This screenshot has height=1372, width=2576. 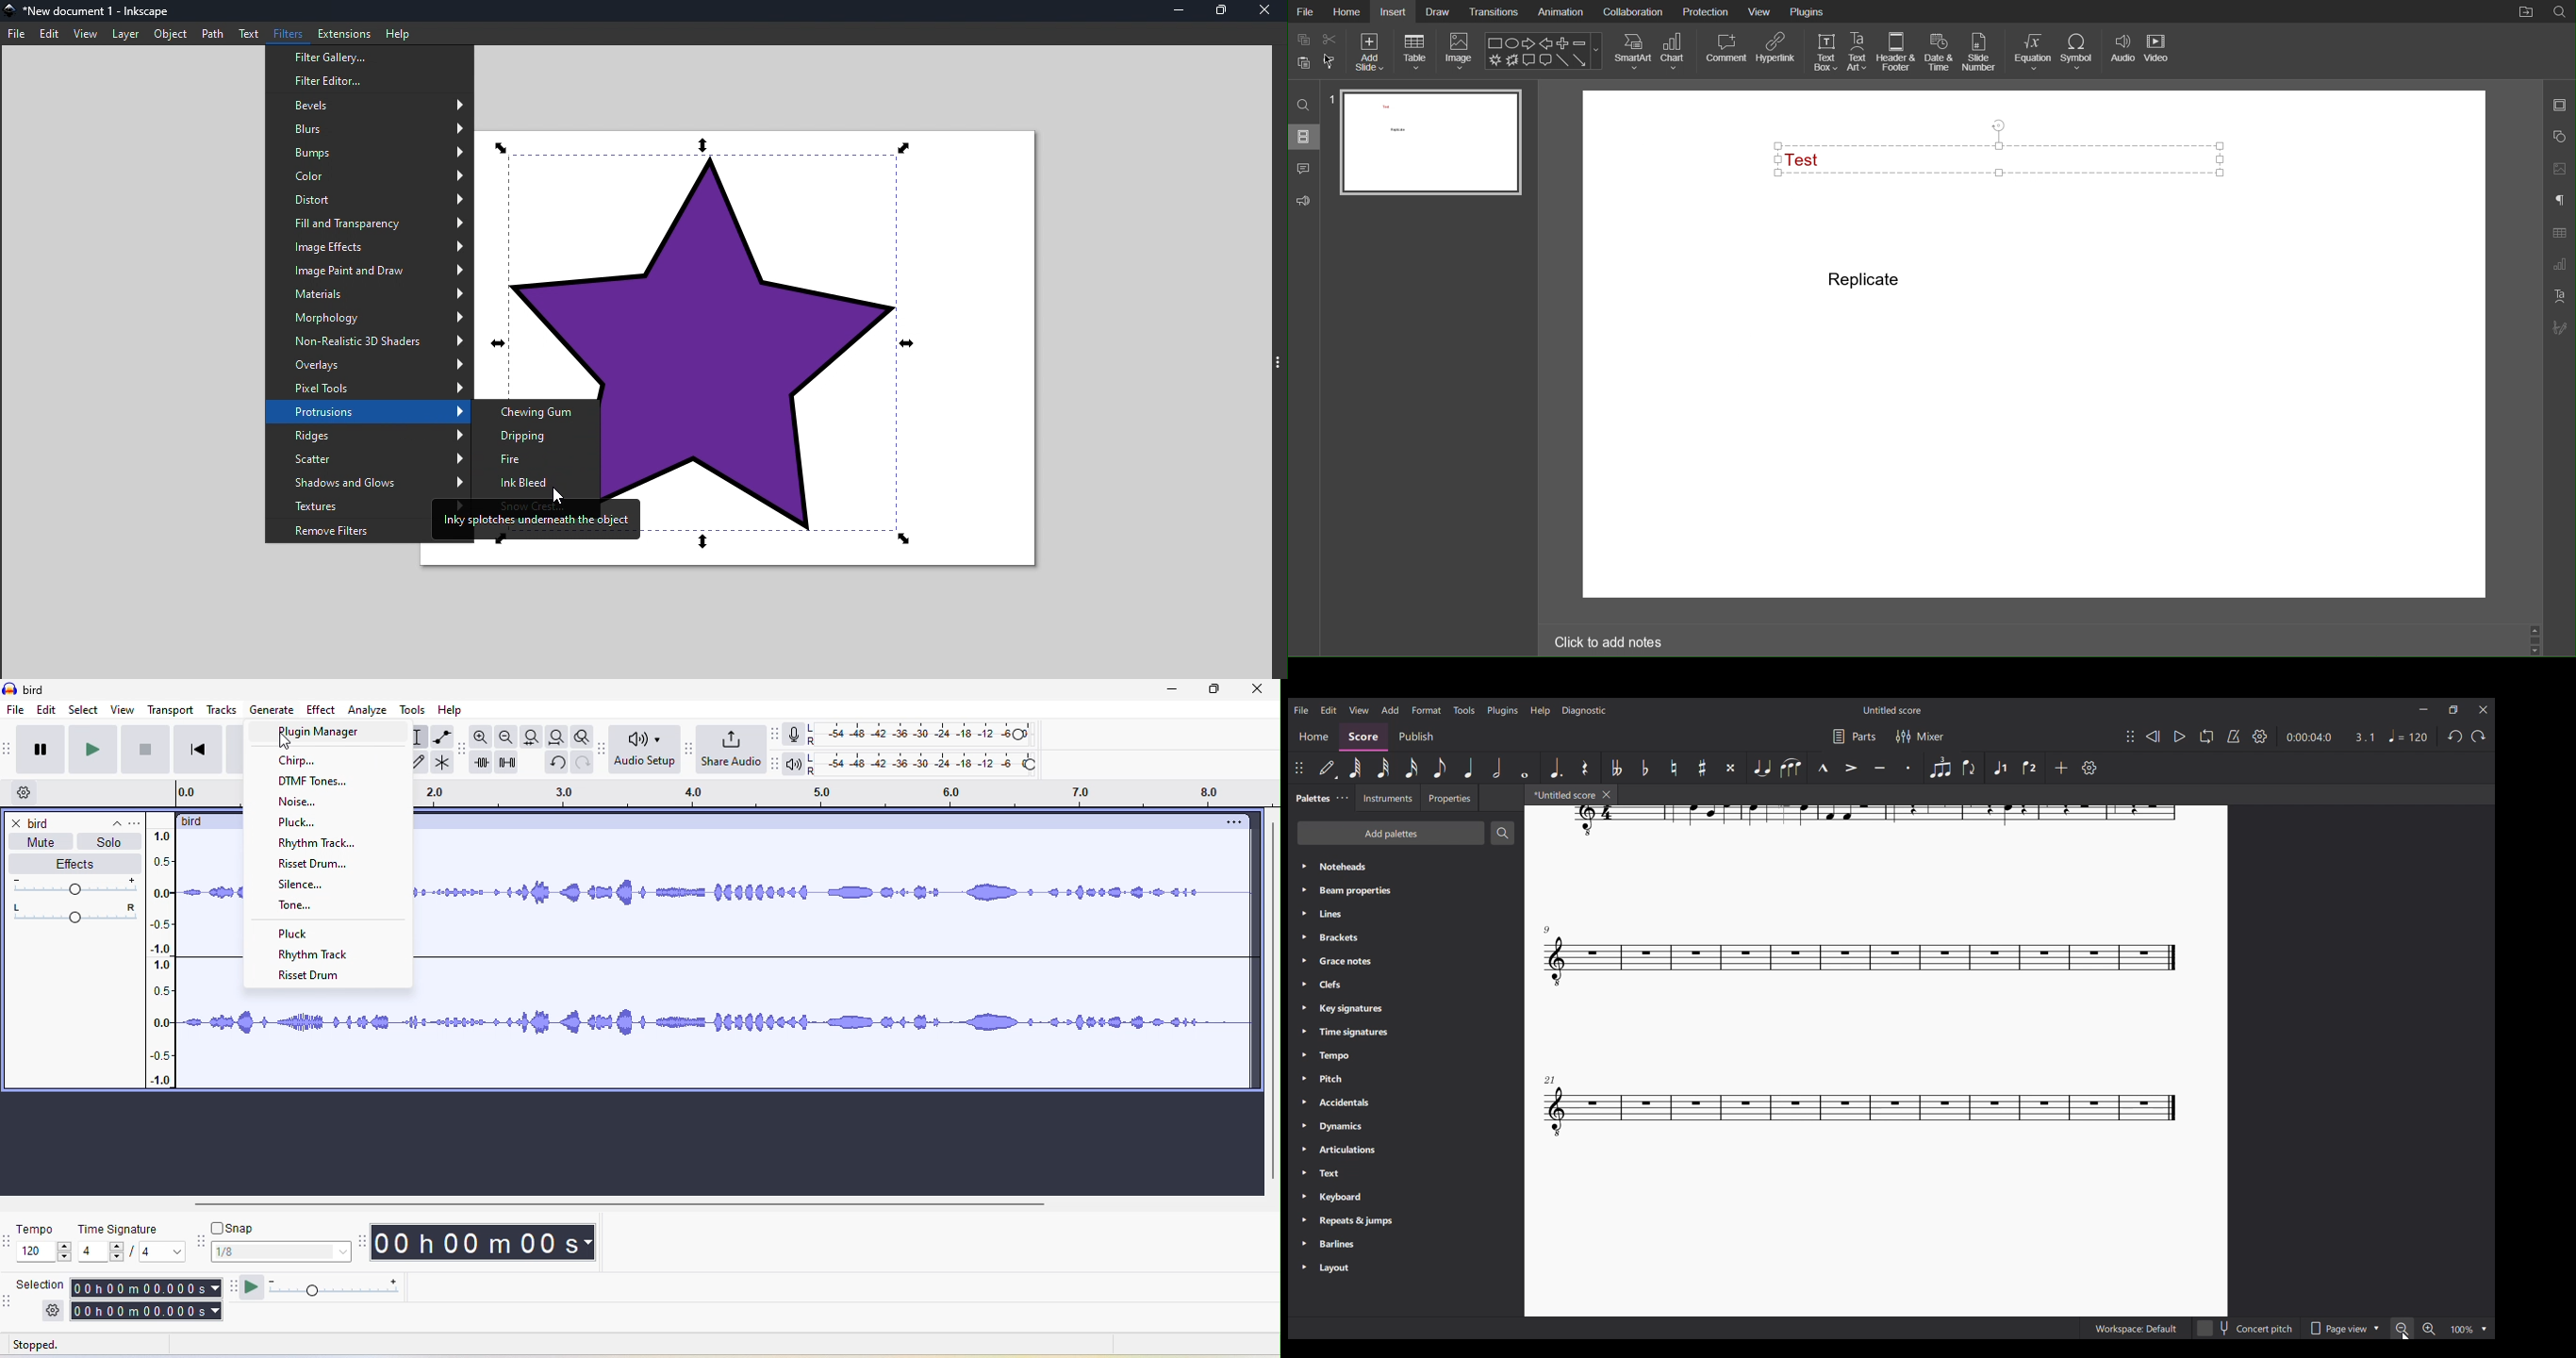 What do you see at coordinates (1880, 768) in the screenshot?
I see `Tenuto` at bounding box center [1880, 768].